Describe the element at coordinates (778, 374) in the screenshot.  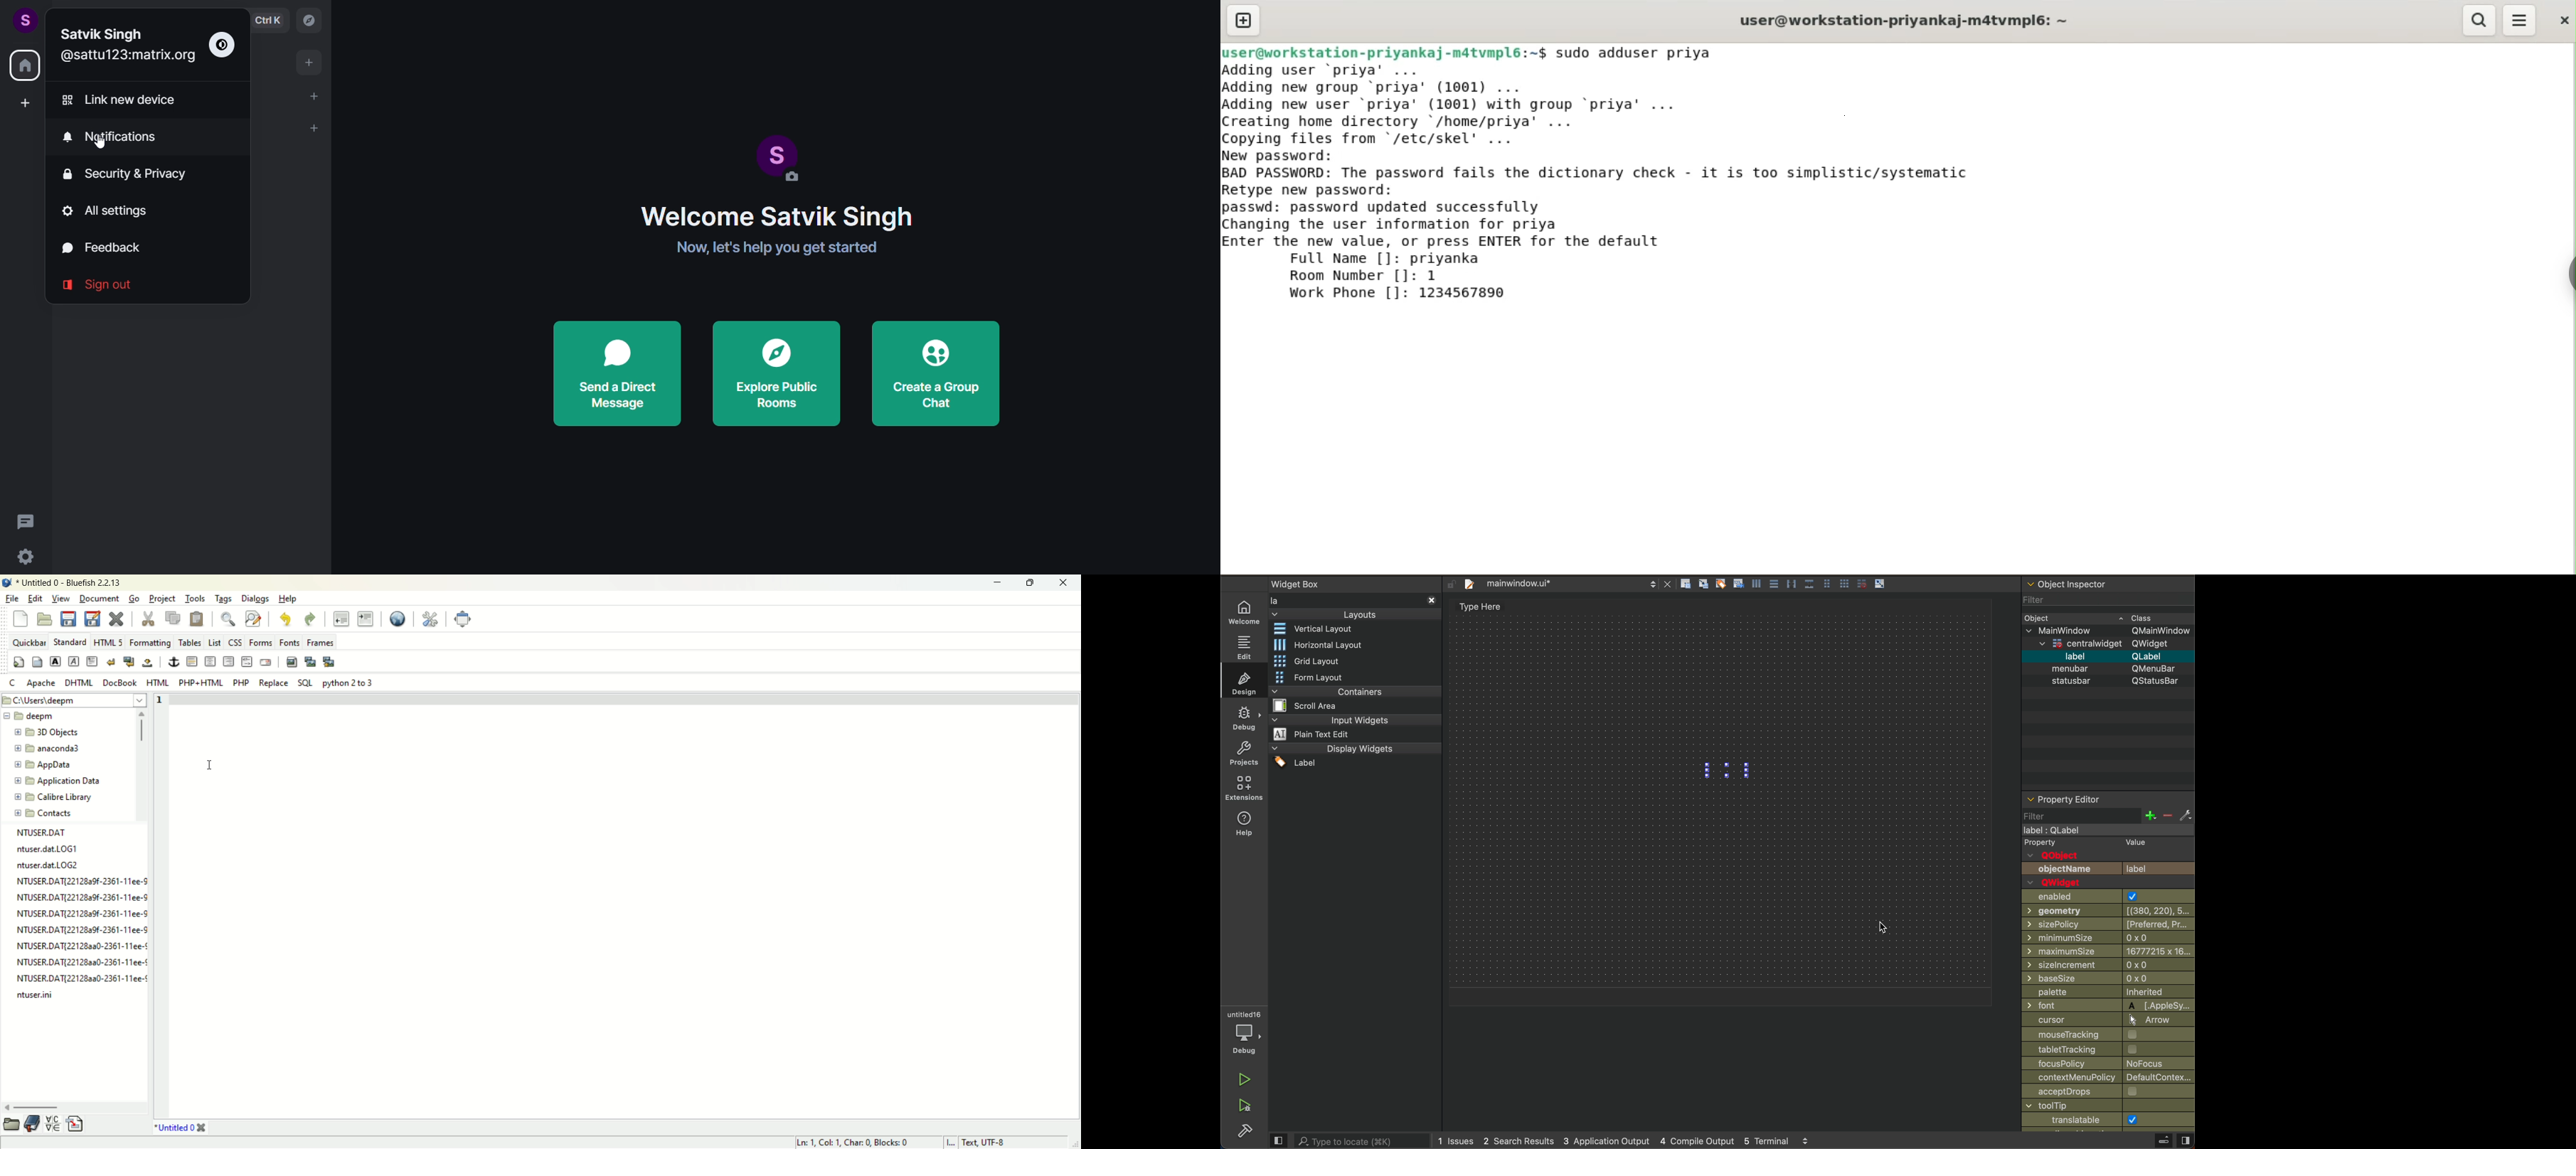
I see `explore public rooms` at that location.